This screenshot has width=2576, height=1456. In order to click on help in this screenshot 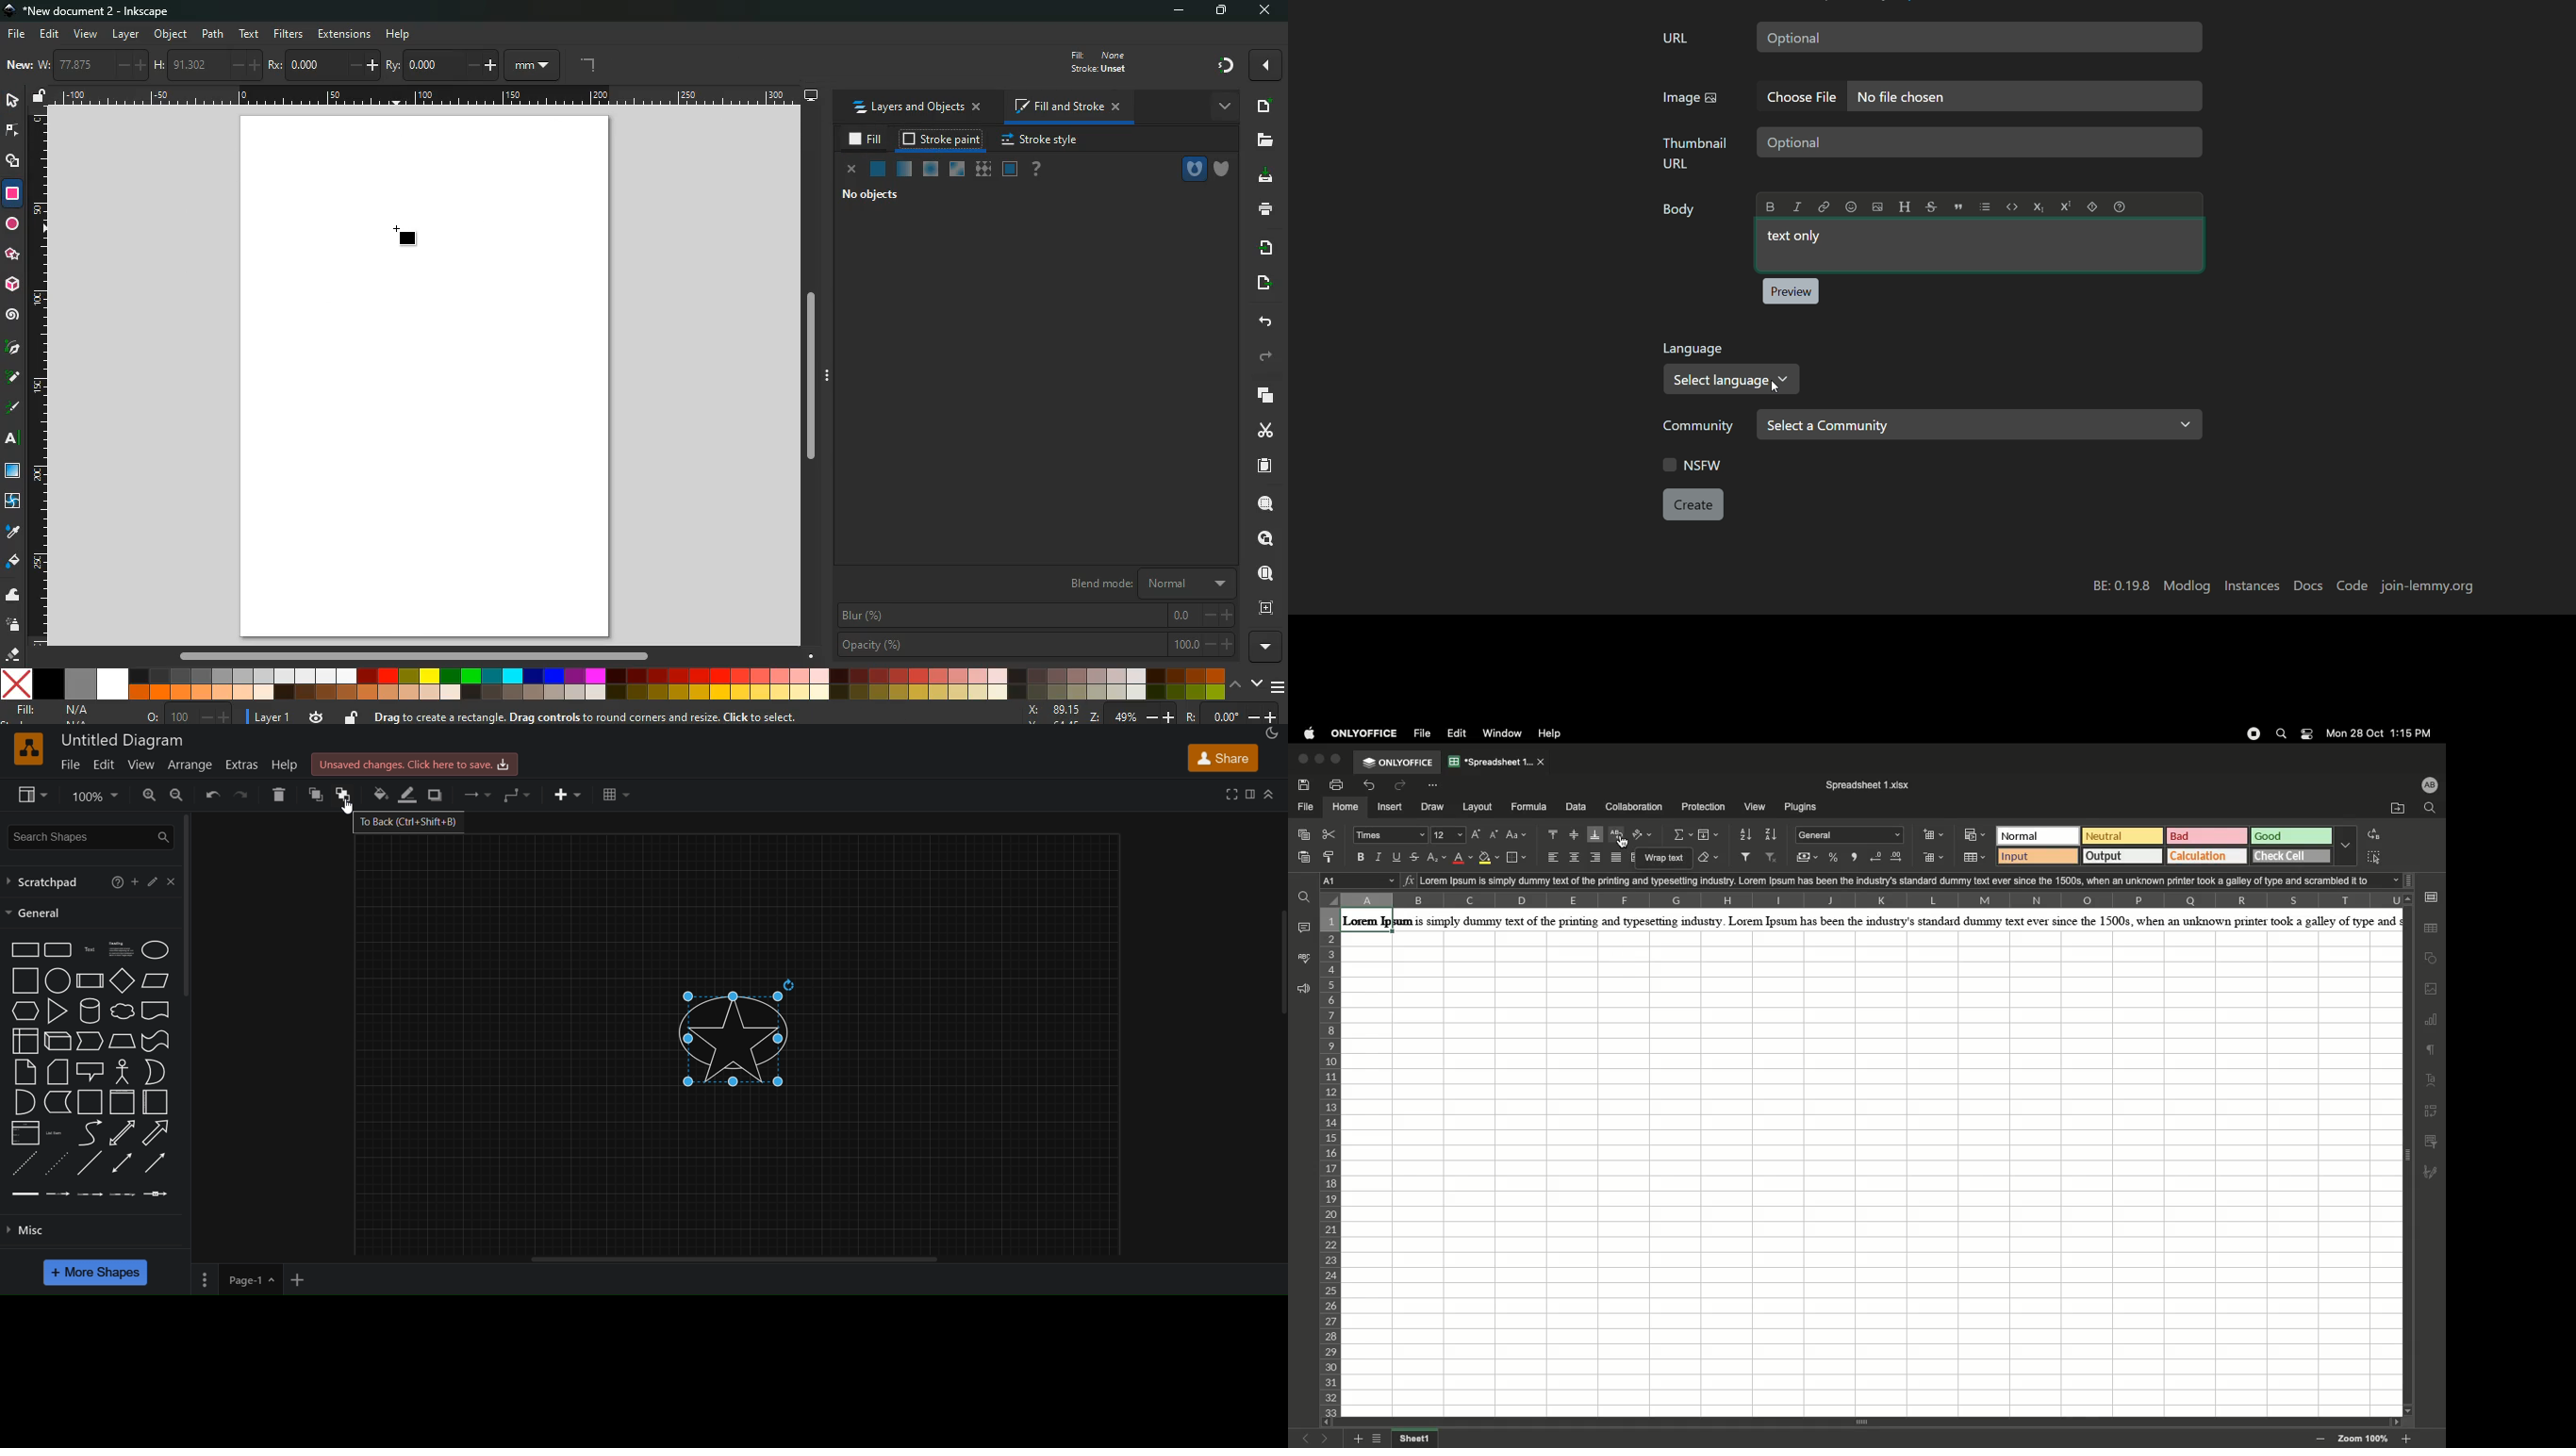, I will do `click(286, 766)`.